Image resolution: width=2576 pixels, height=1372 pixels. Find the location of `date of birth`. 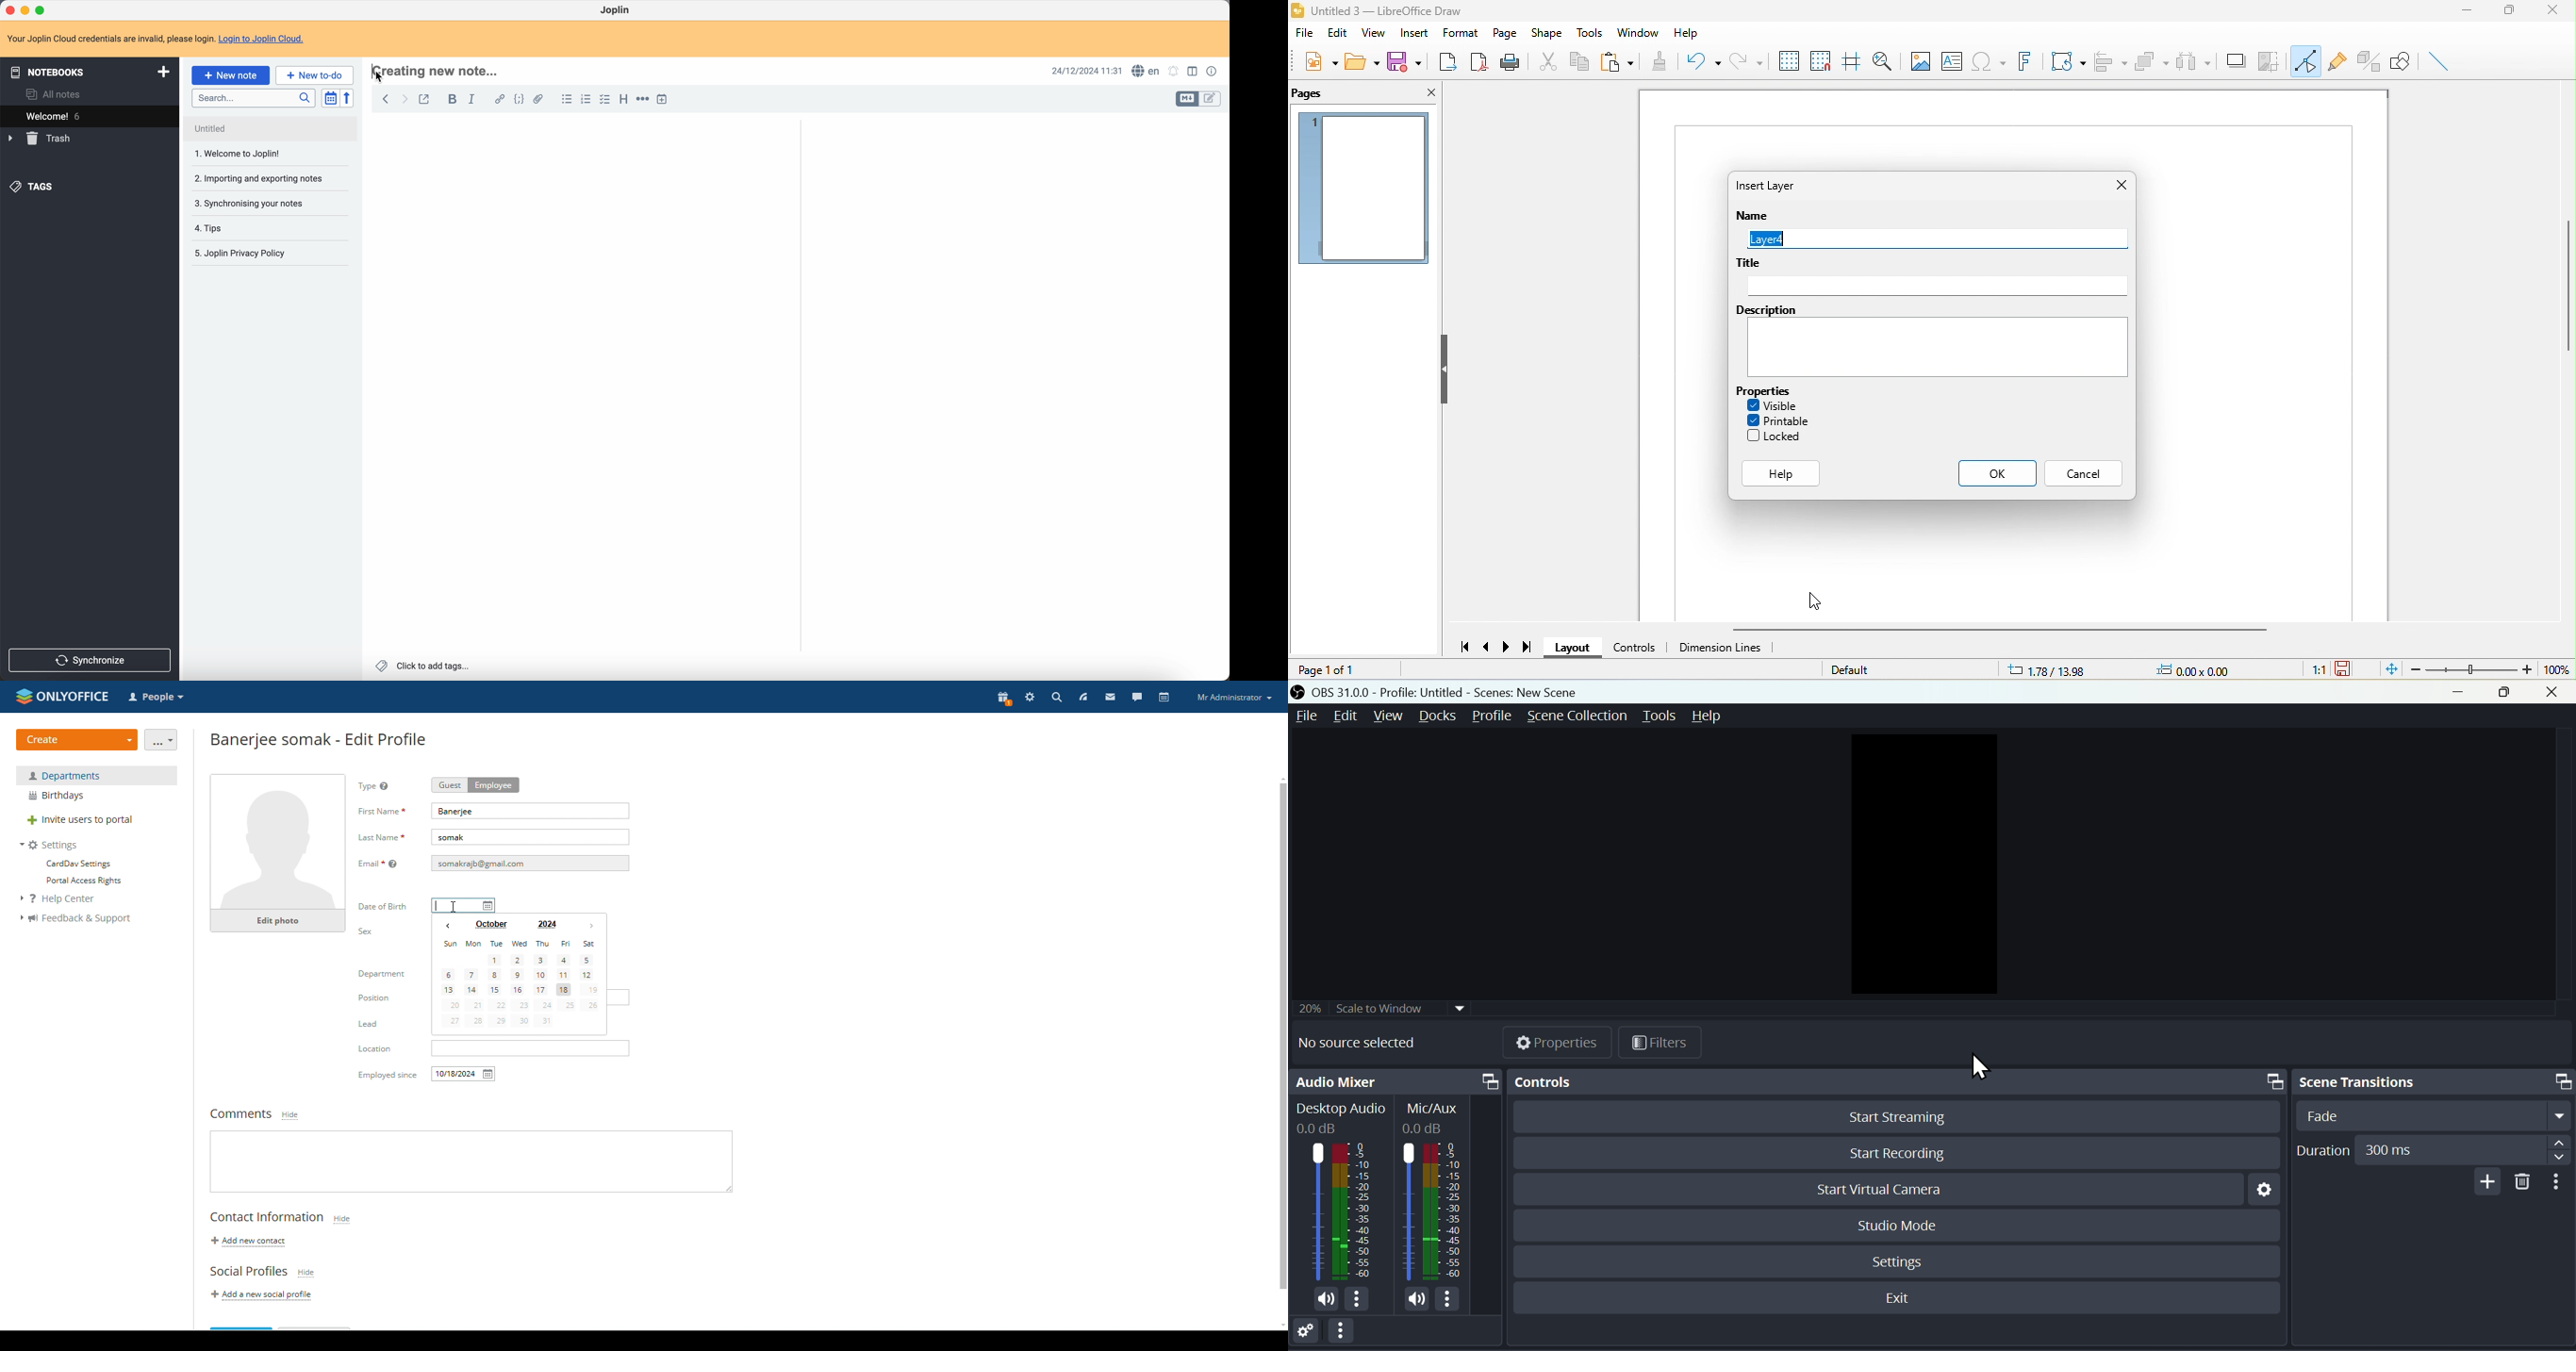

date of birth is located at coordinates (464, 906).